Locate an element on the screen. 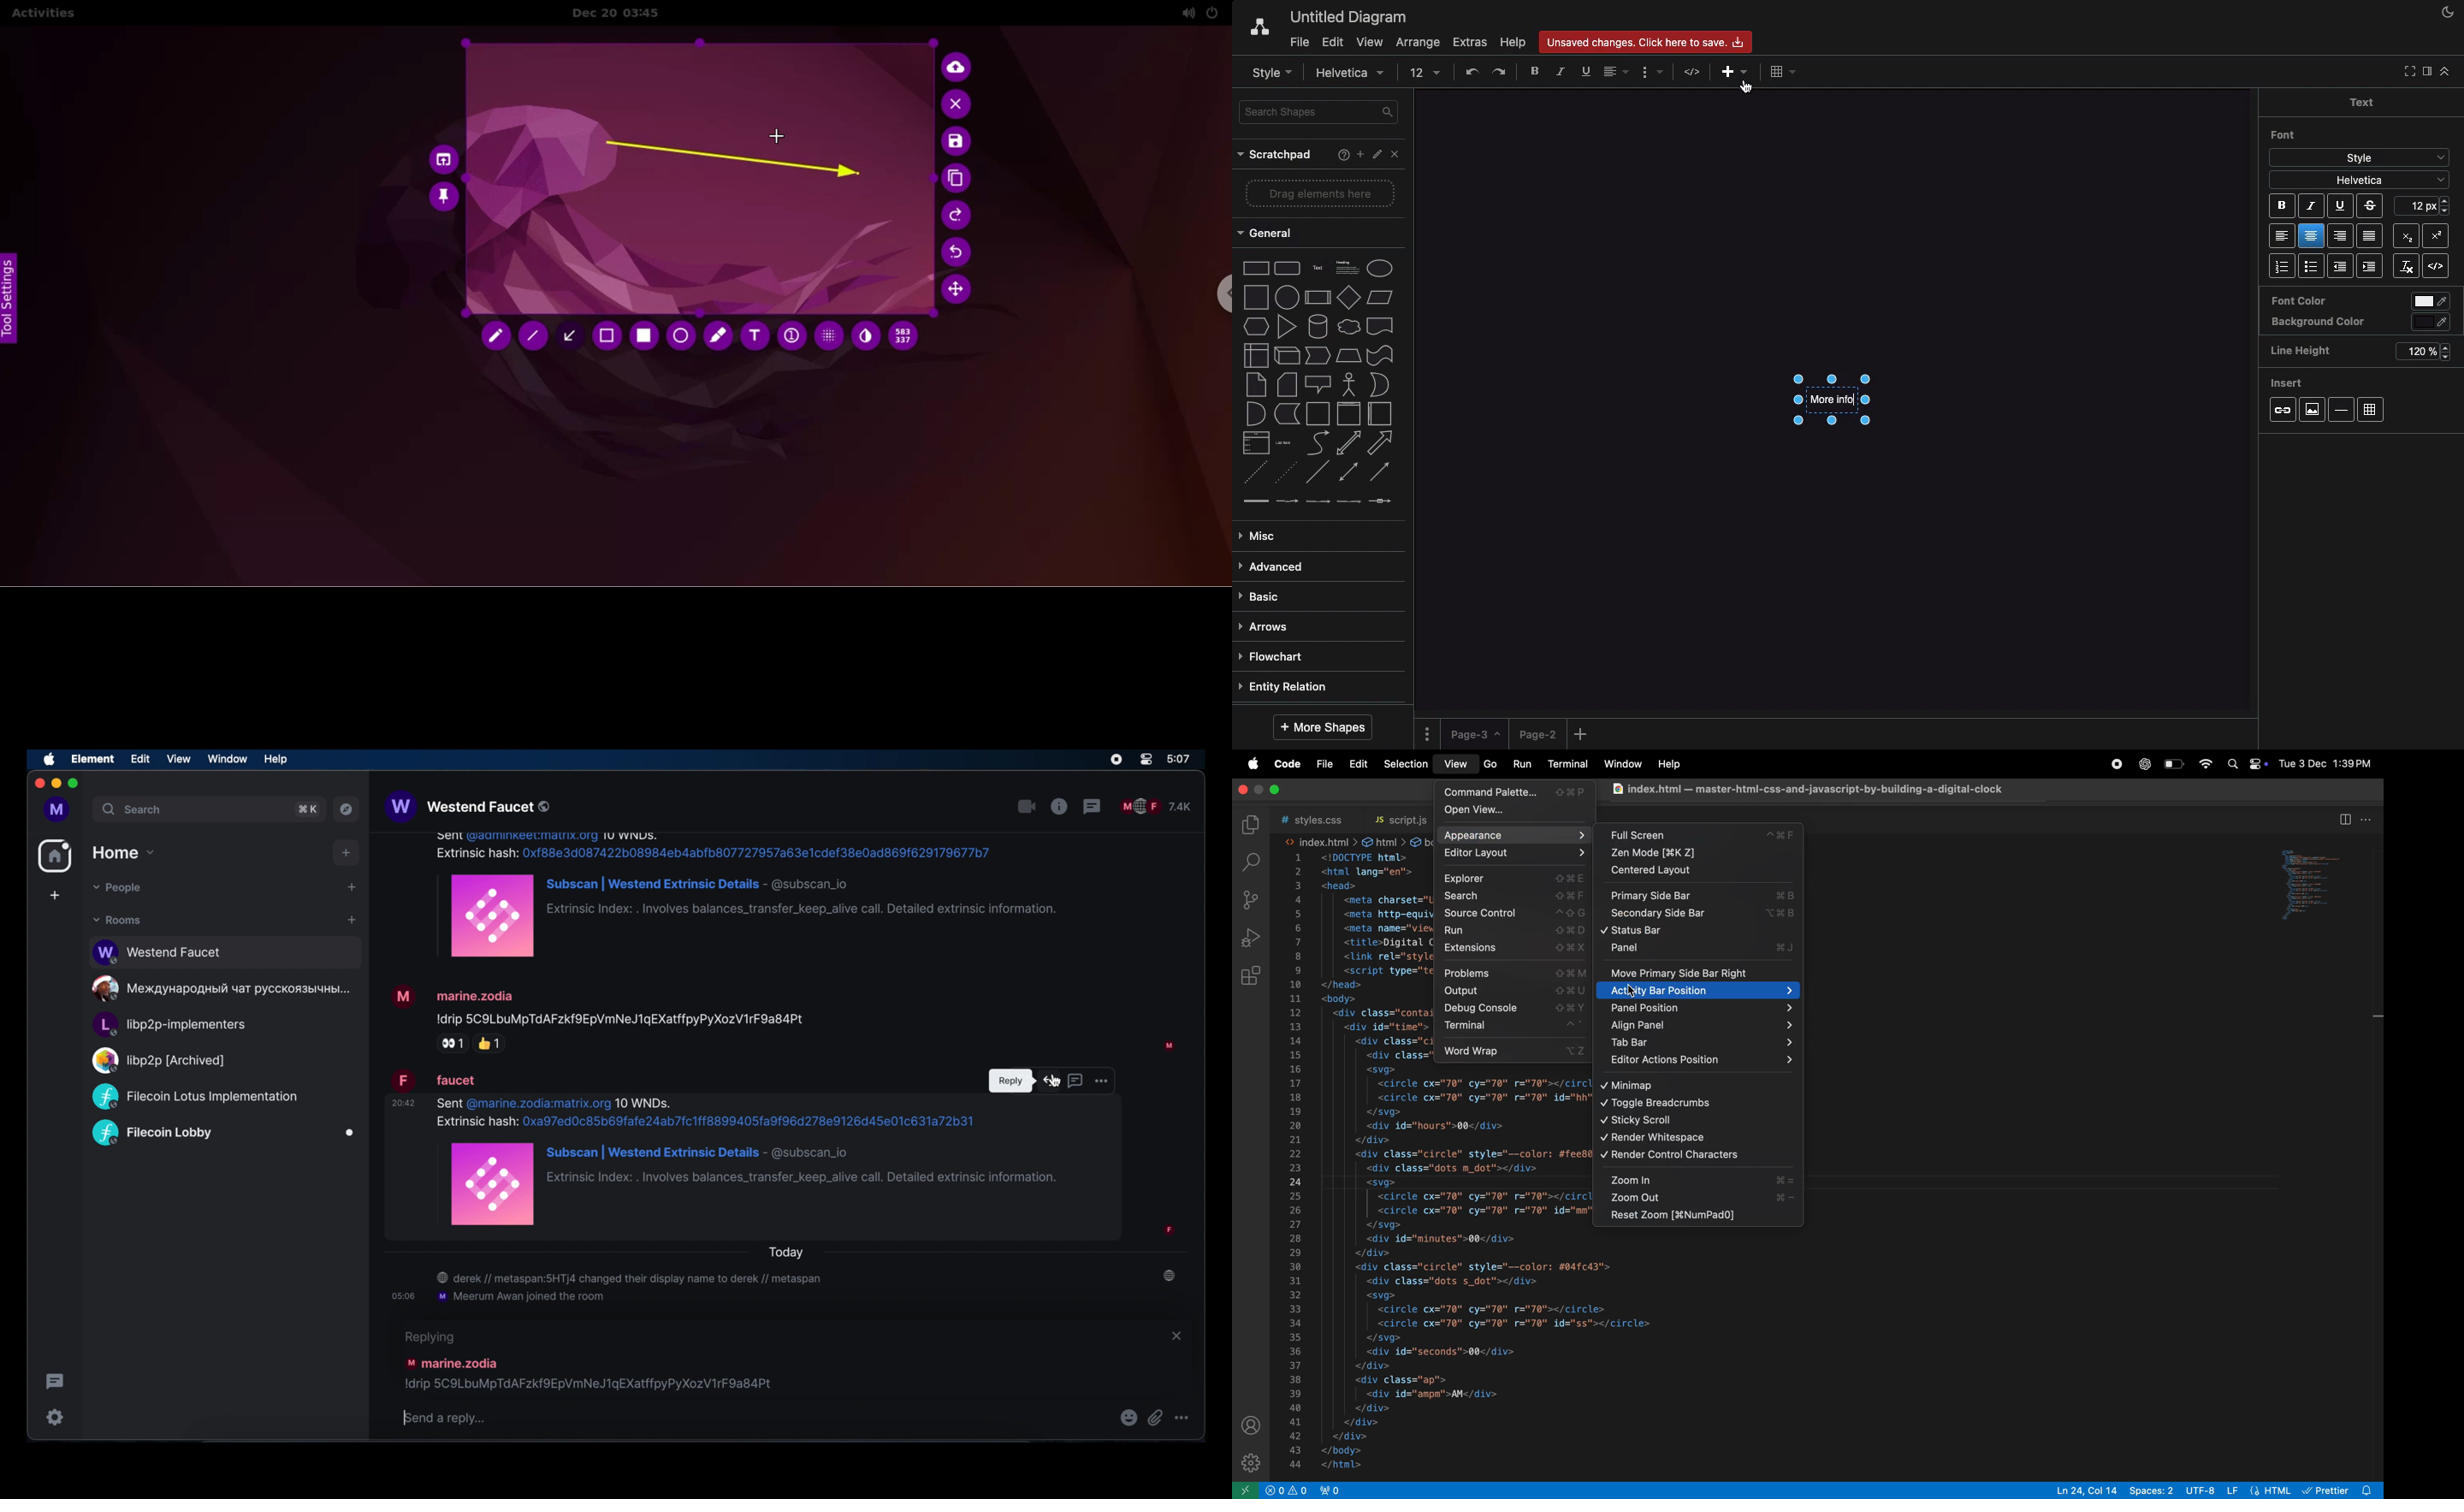 This screenshot has height=1512, width=2464. Entity relation is located at coordinates (1286, 688).